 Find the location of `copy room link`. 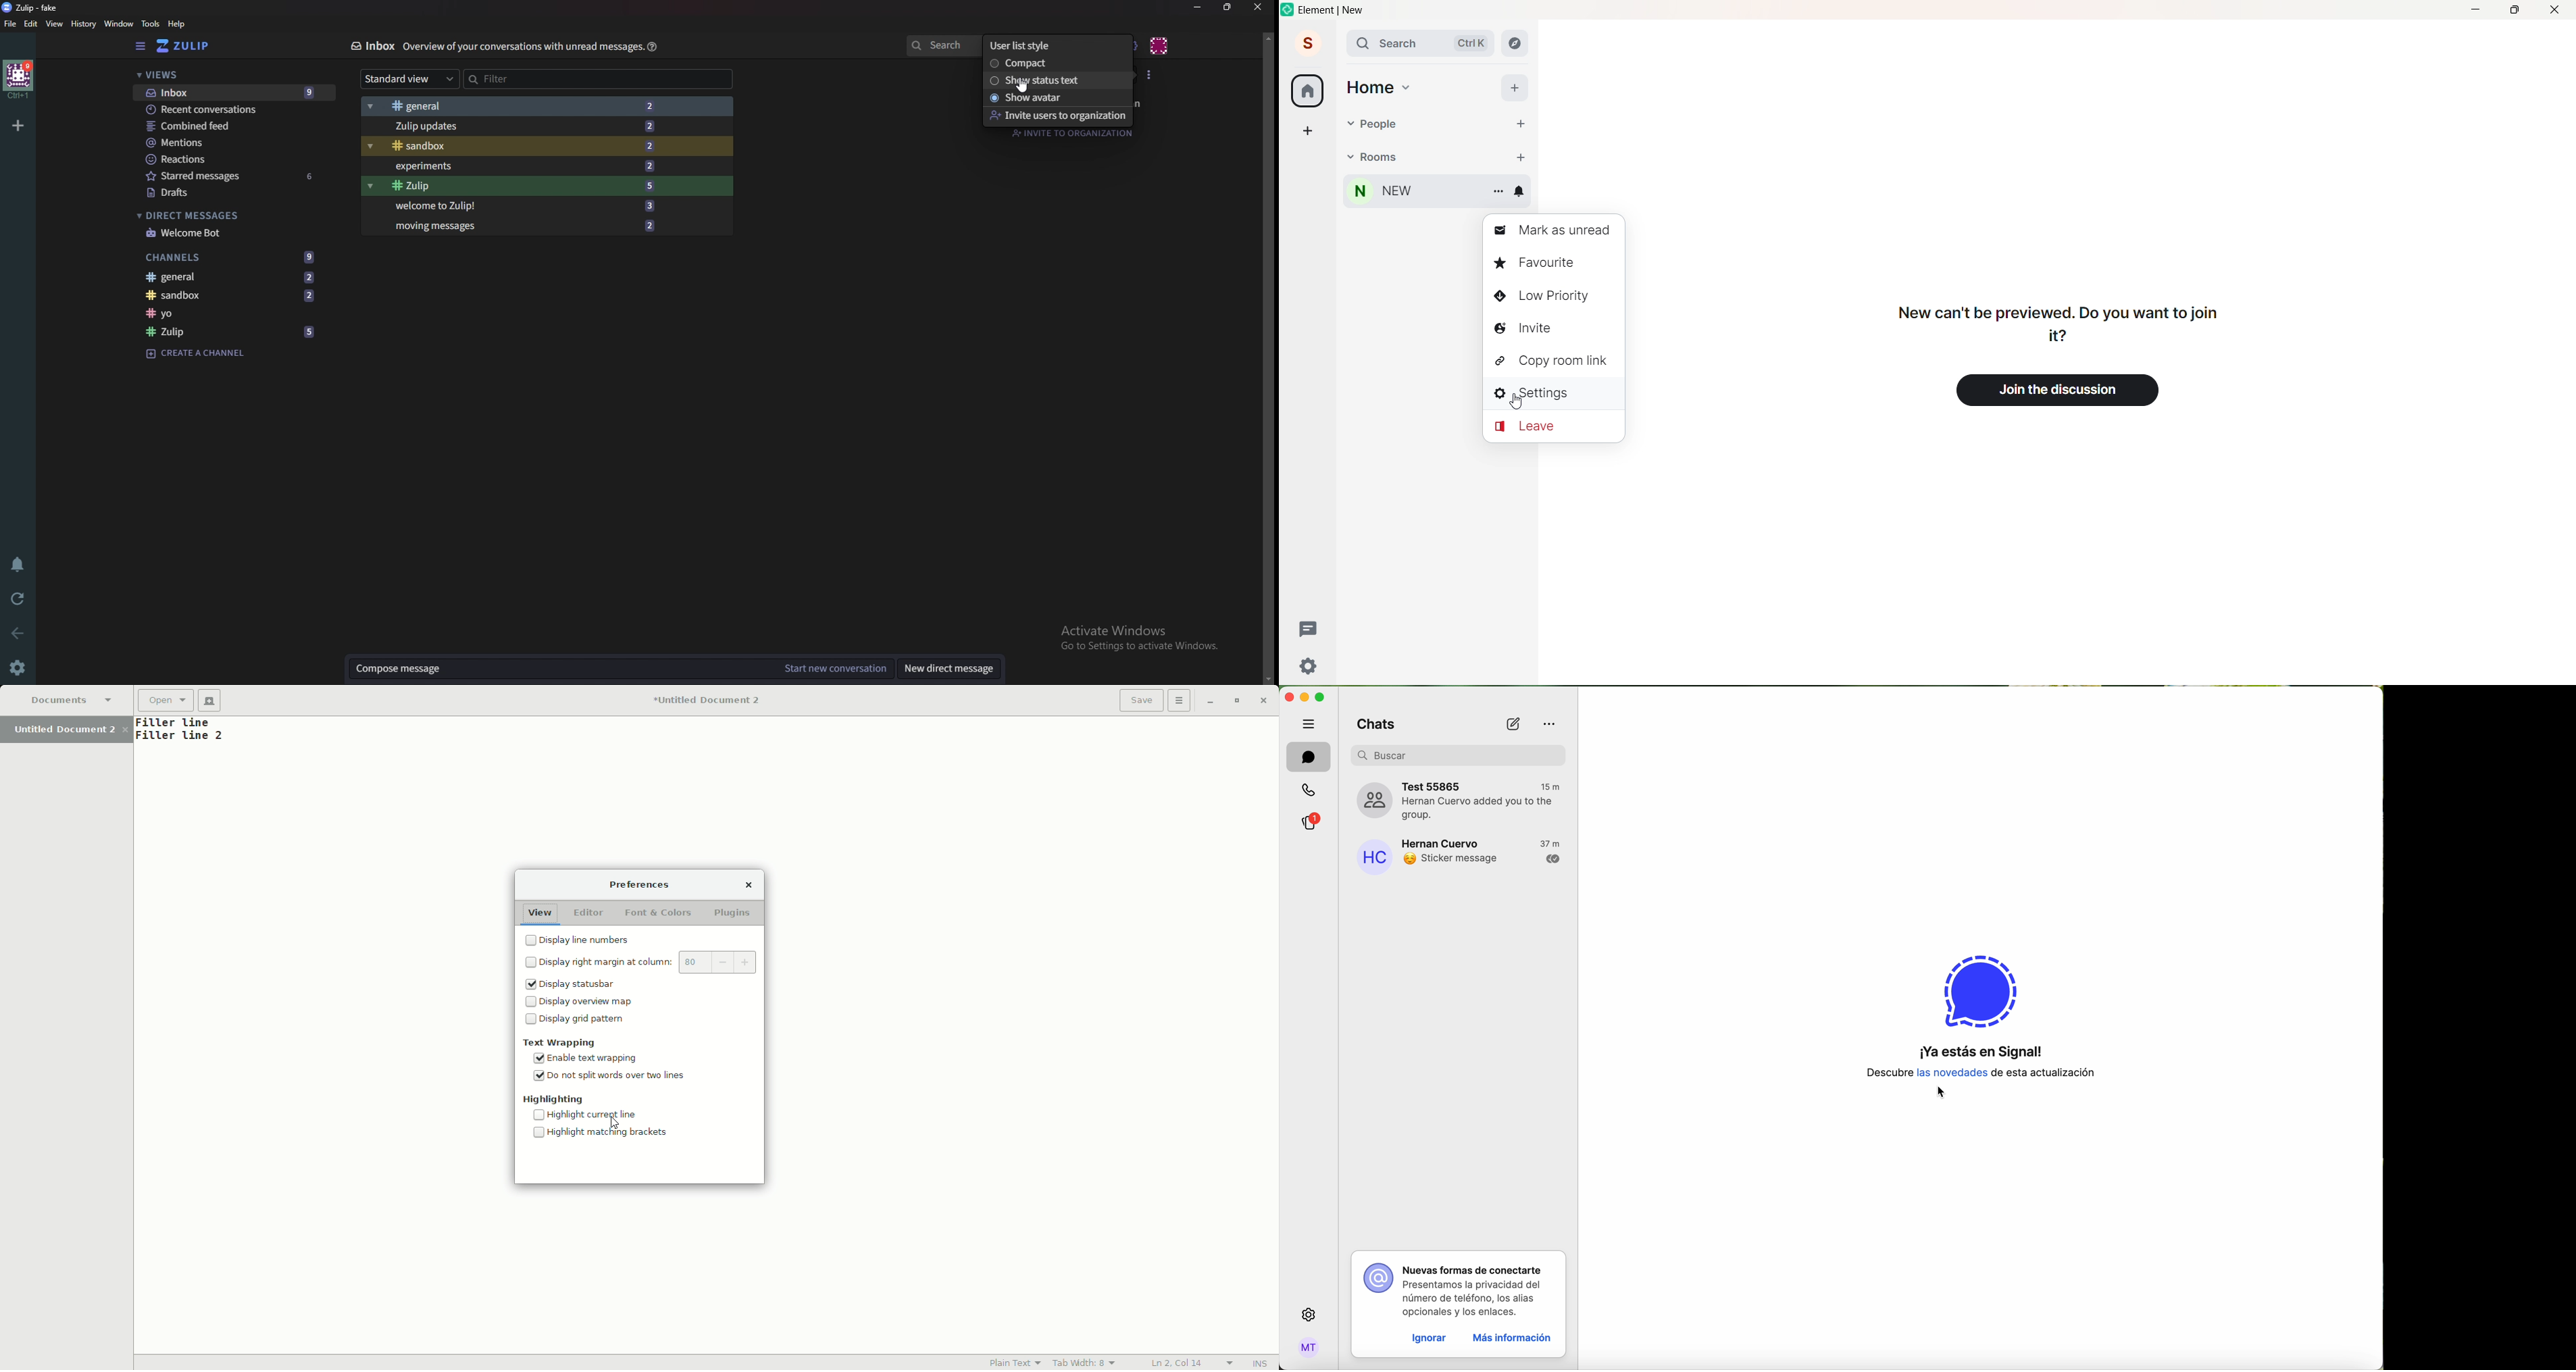

copy room link is located at coordinates (1555, 361).